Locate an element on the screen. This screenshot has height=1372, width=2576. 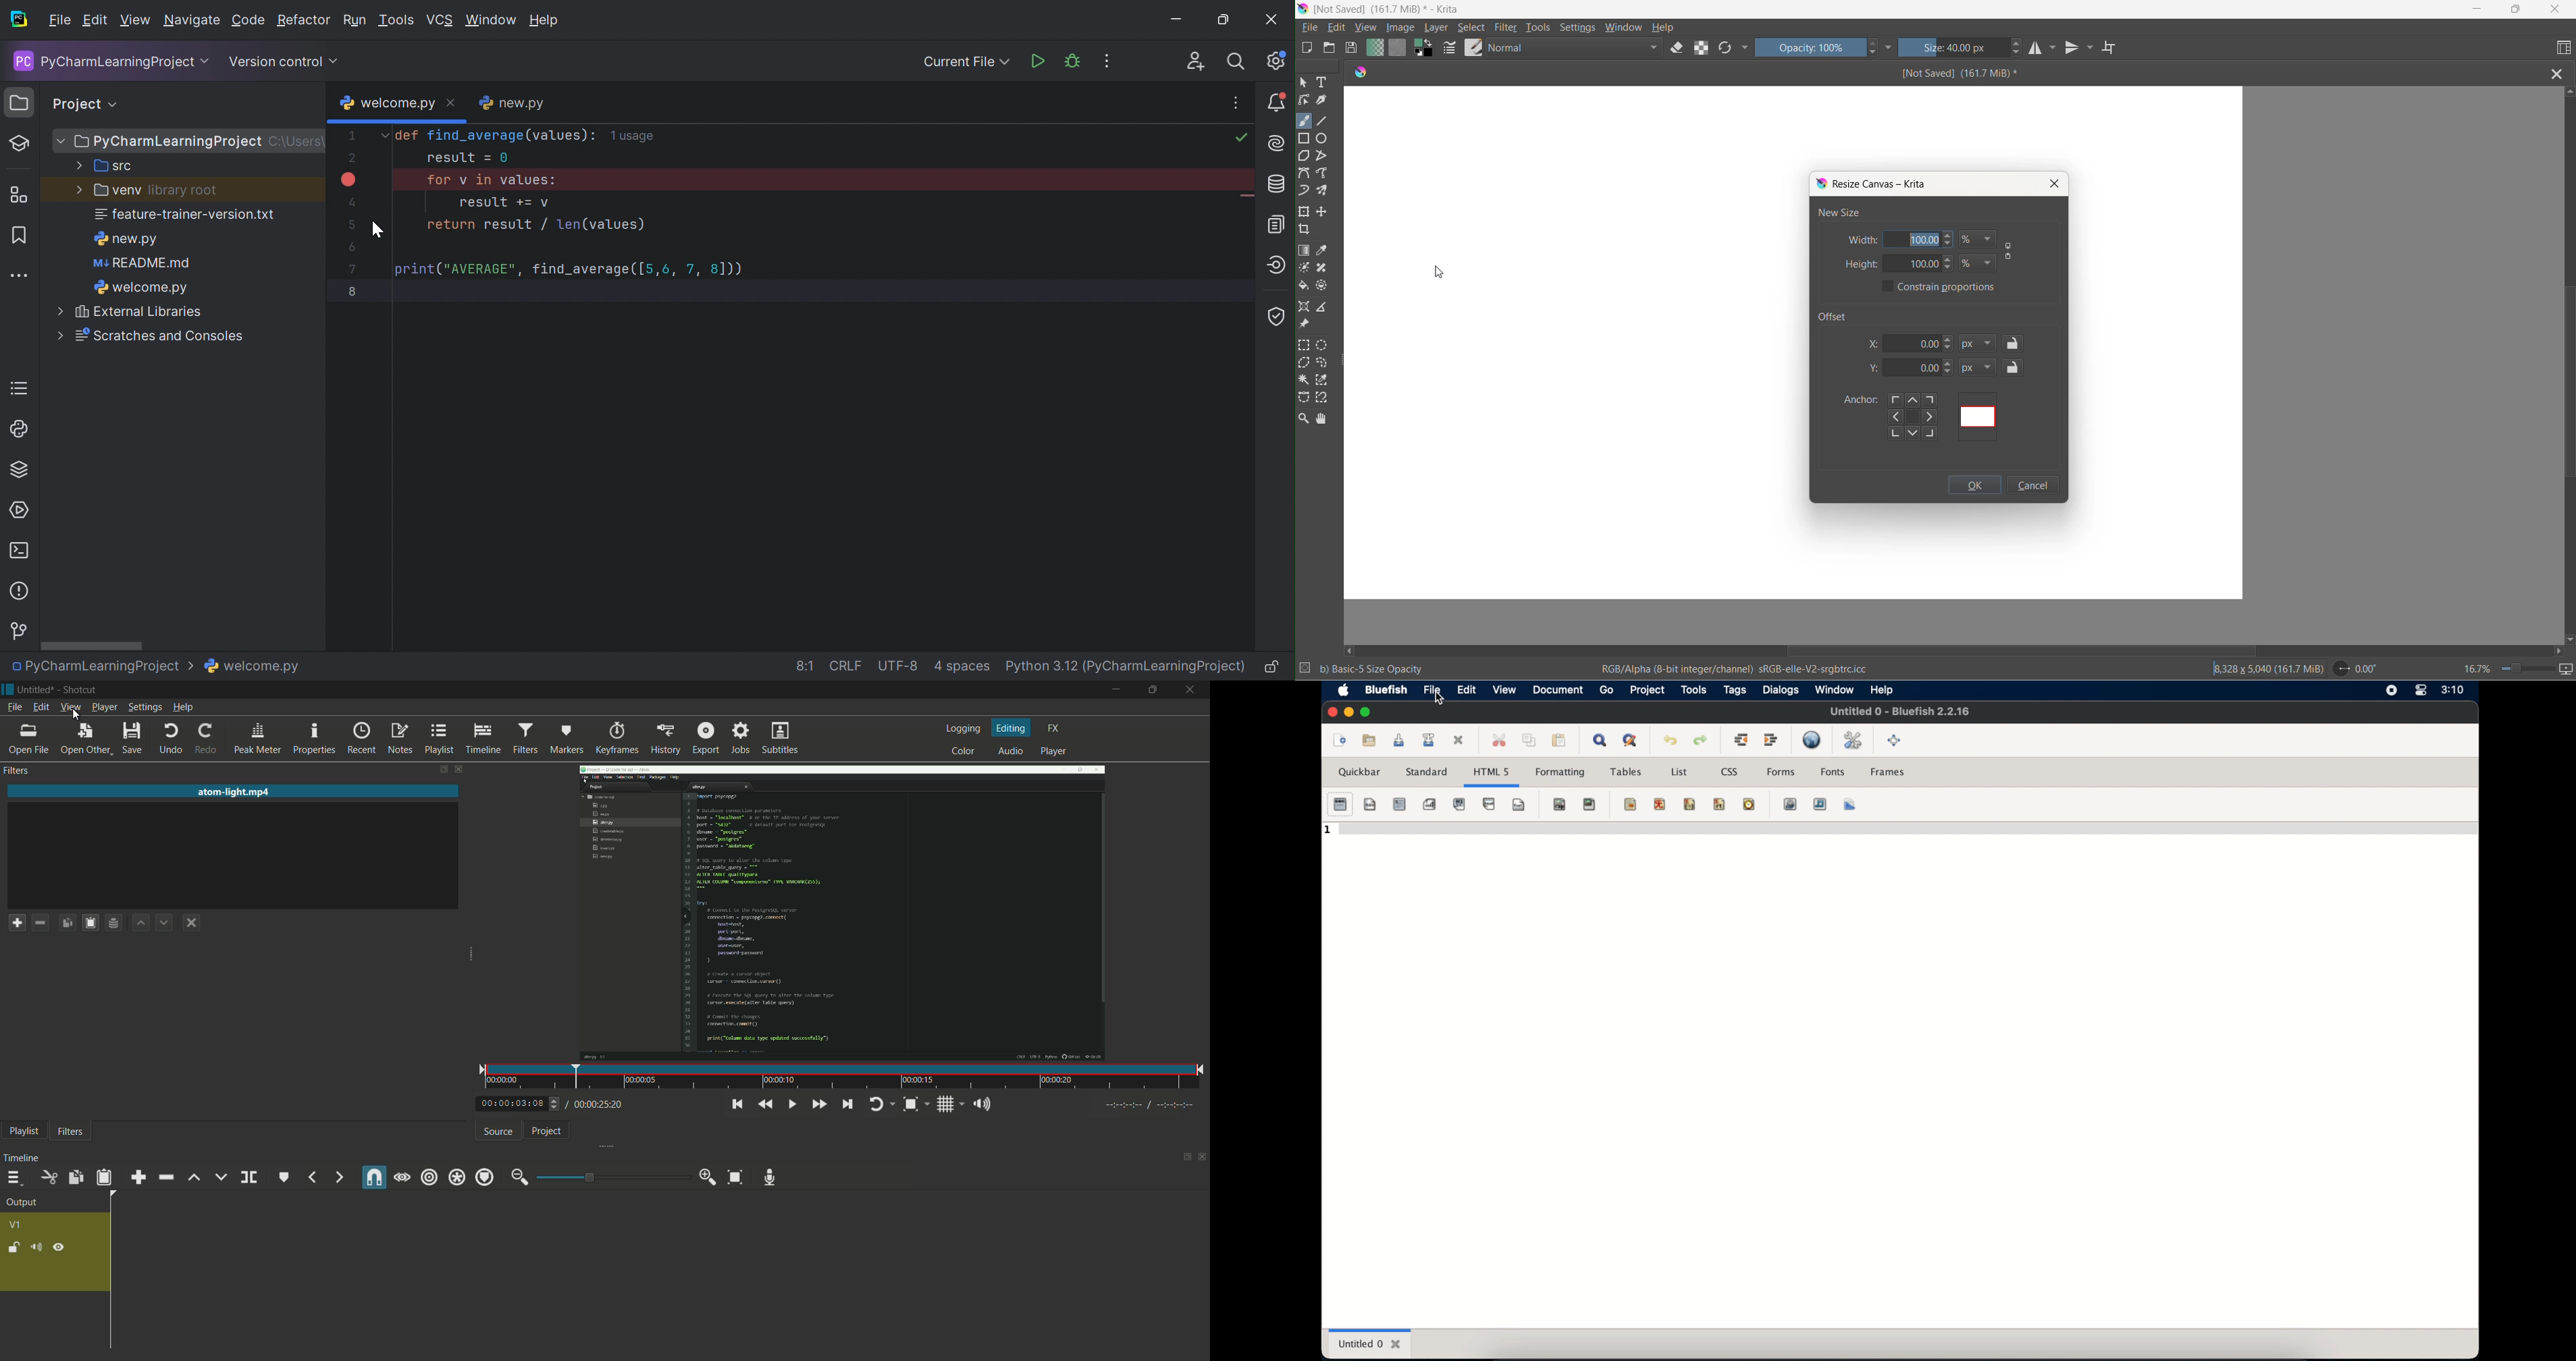
Run 'welcome.py' is located at coordinates (1039, 61).